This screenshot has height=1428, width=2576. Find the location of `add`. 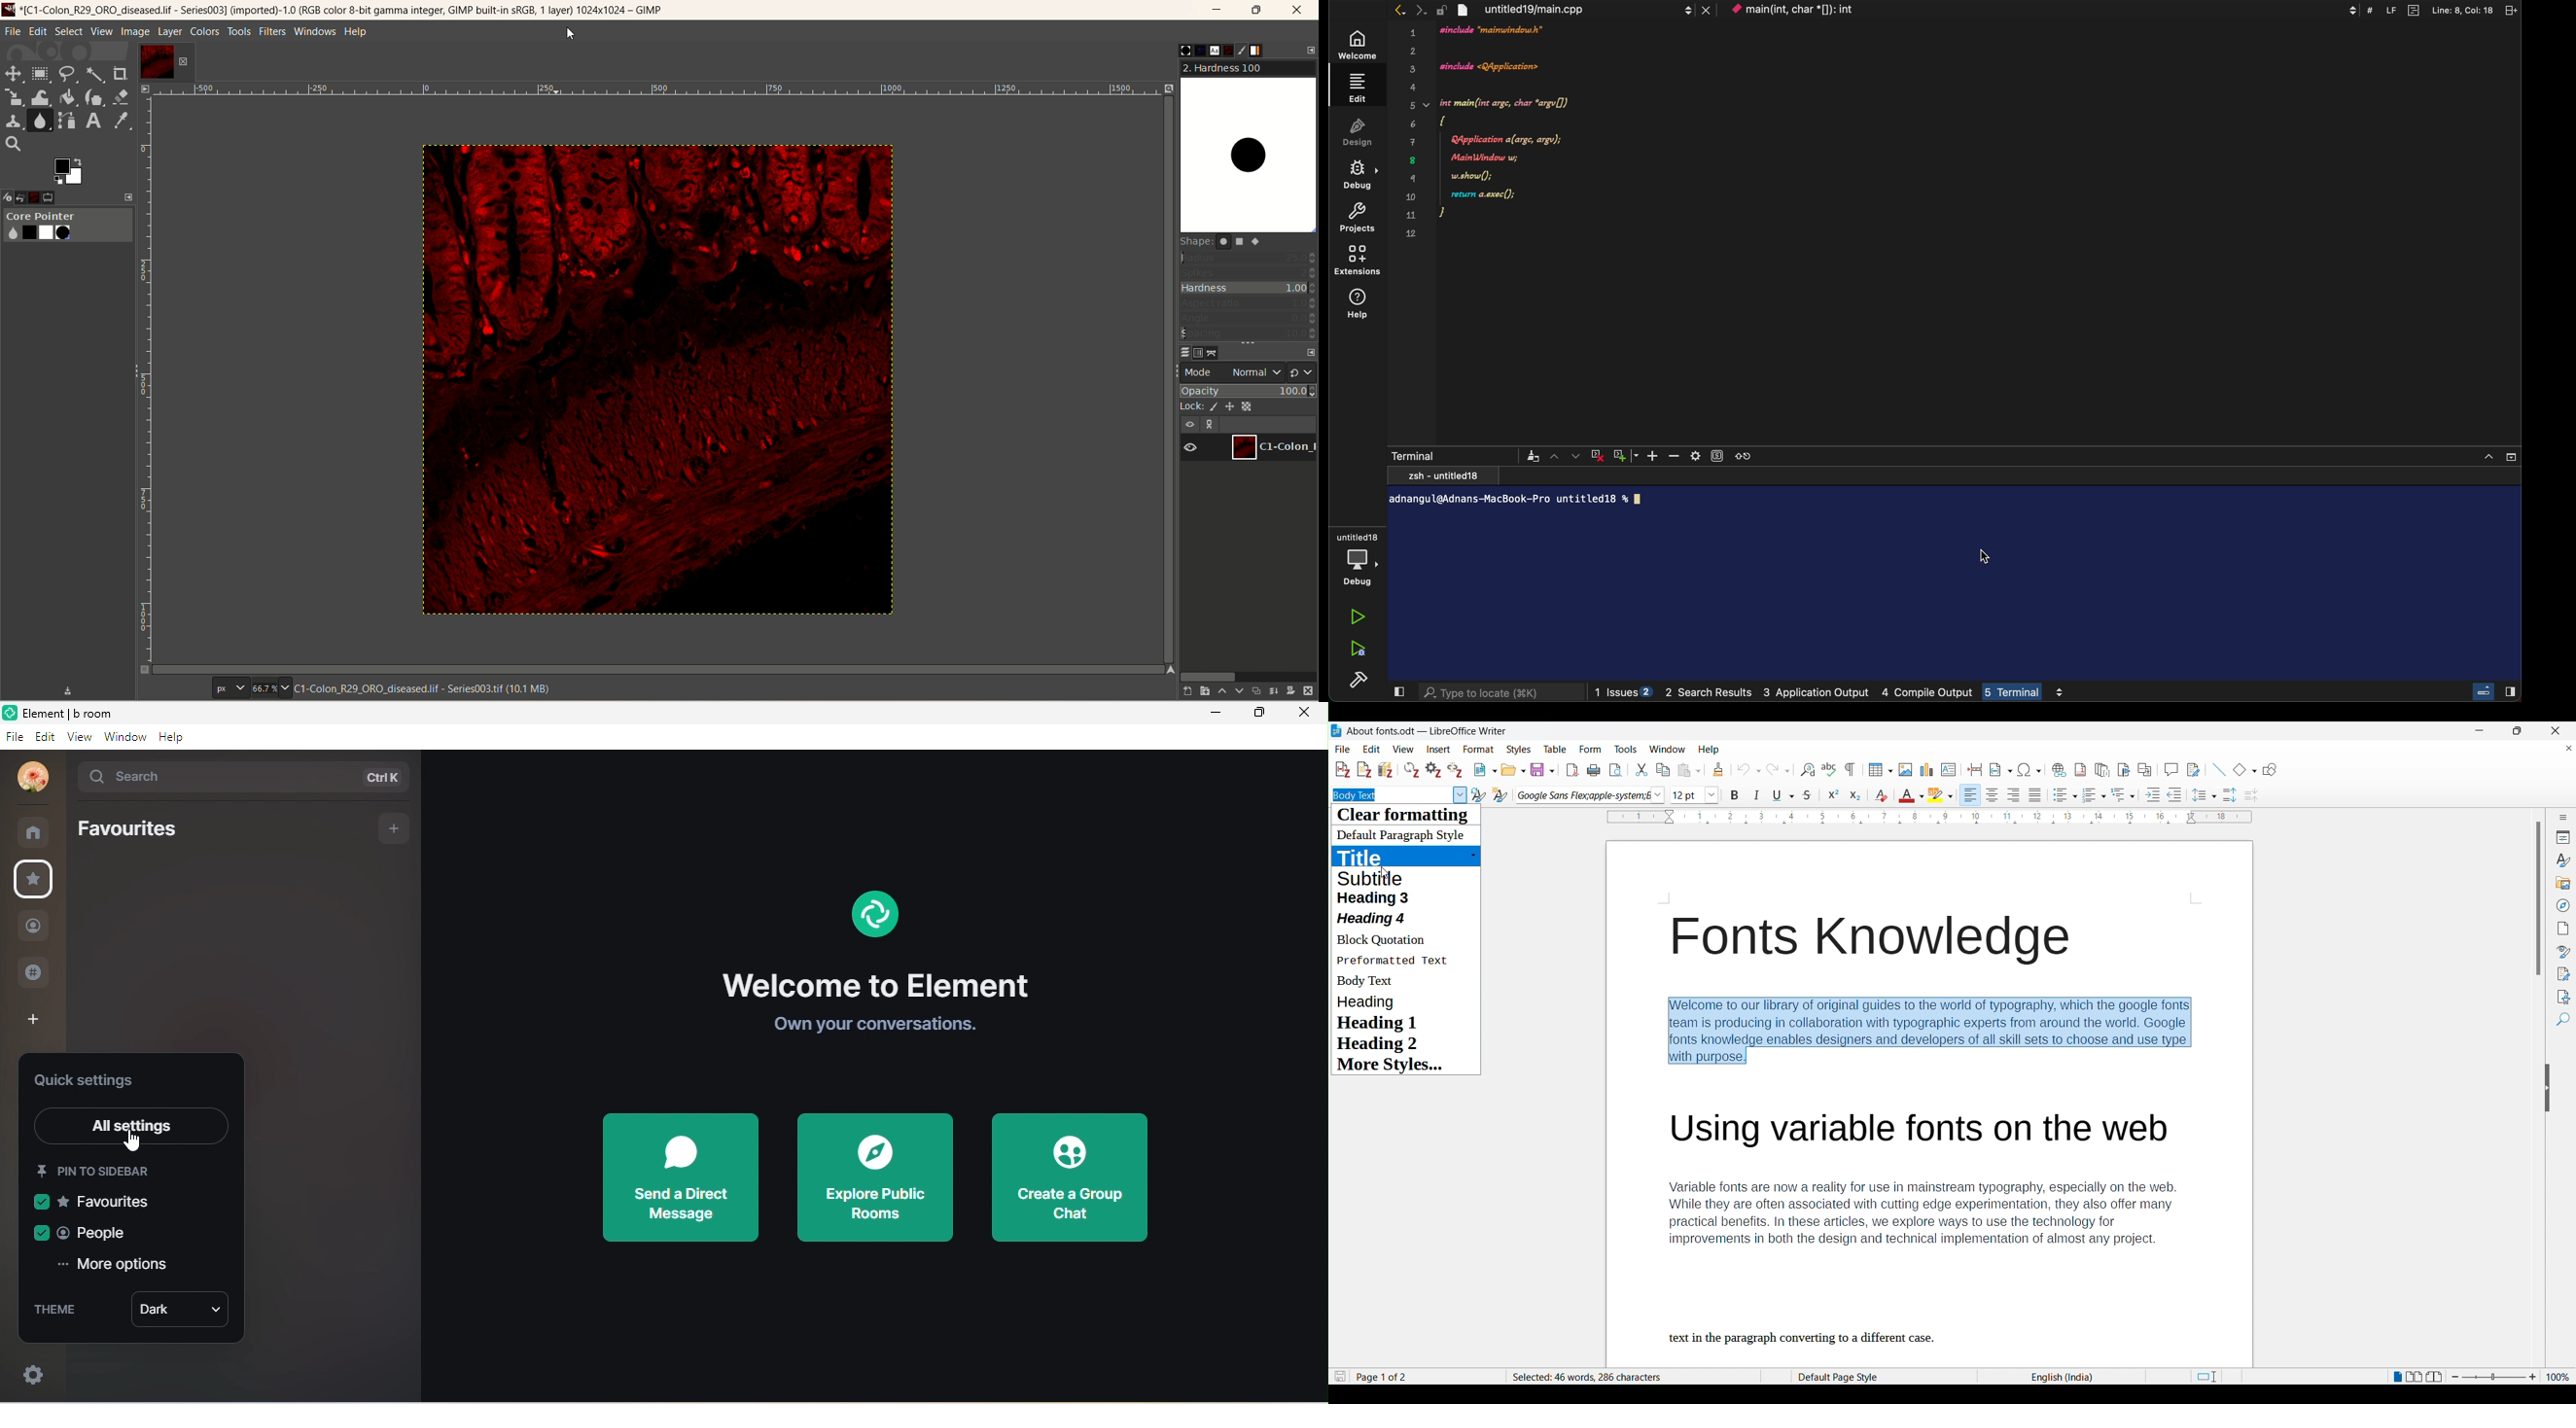

add is located at coordinates (394, 829).